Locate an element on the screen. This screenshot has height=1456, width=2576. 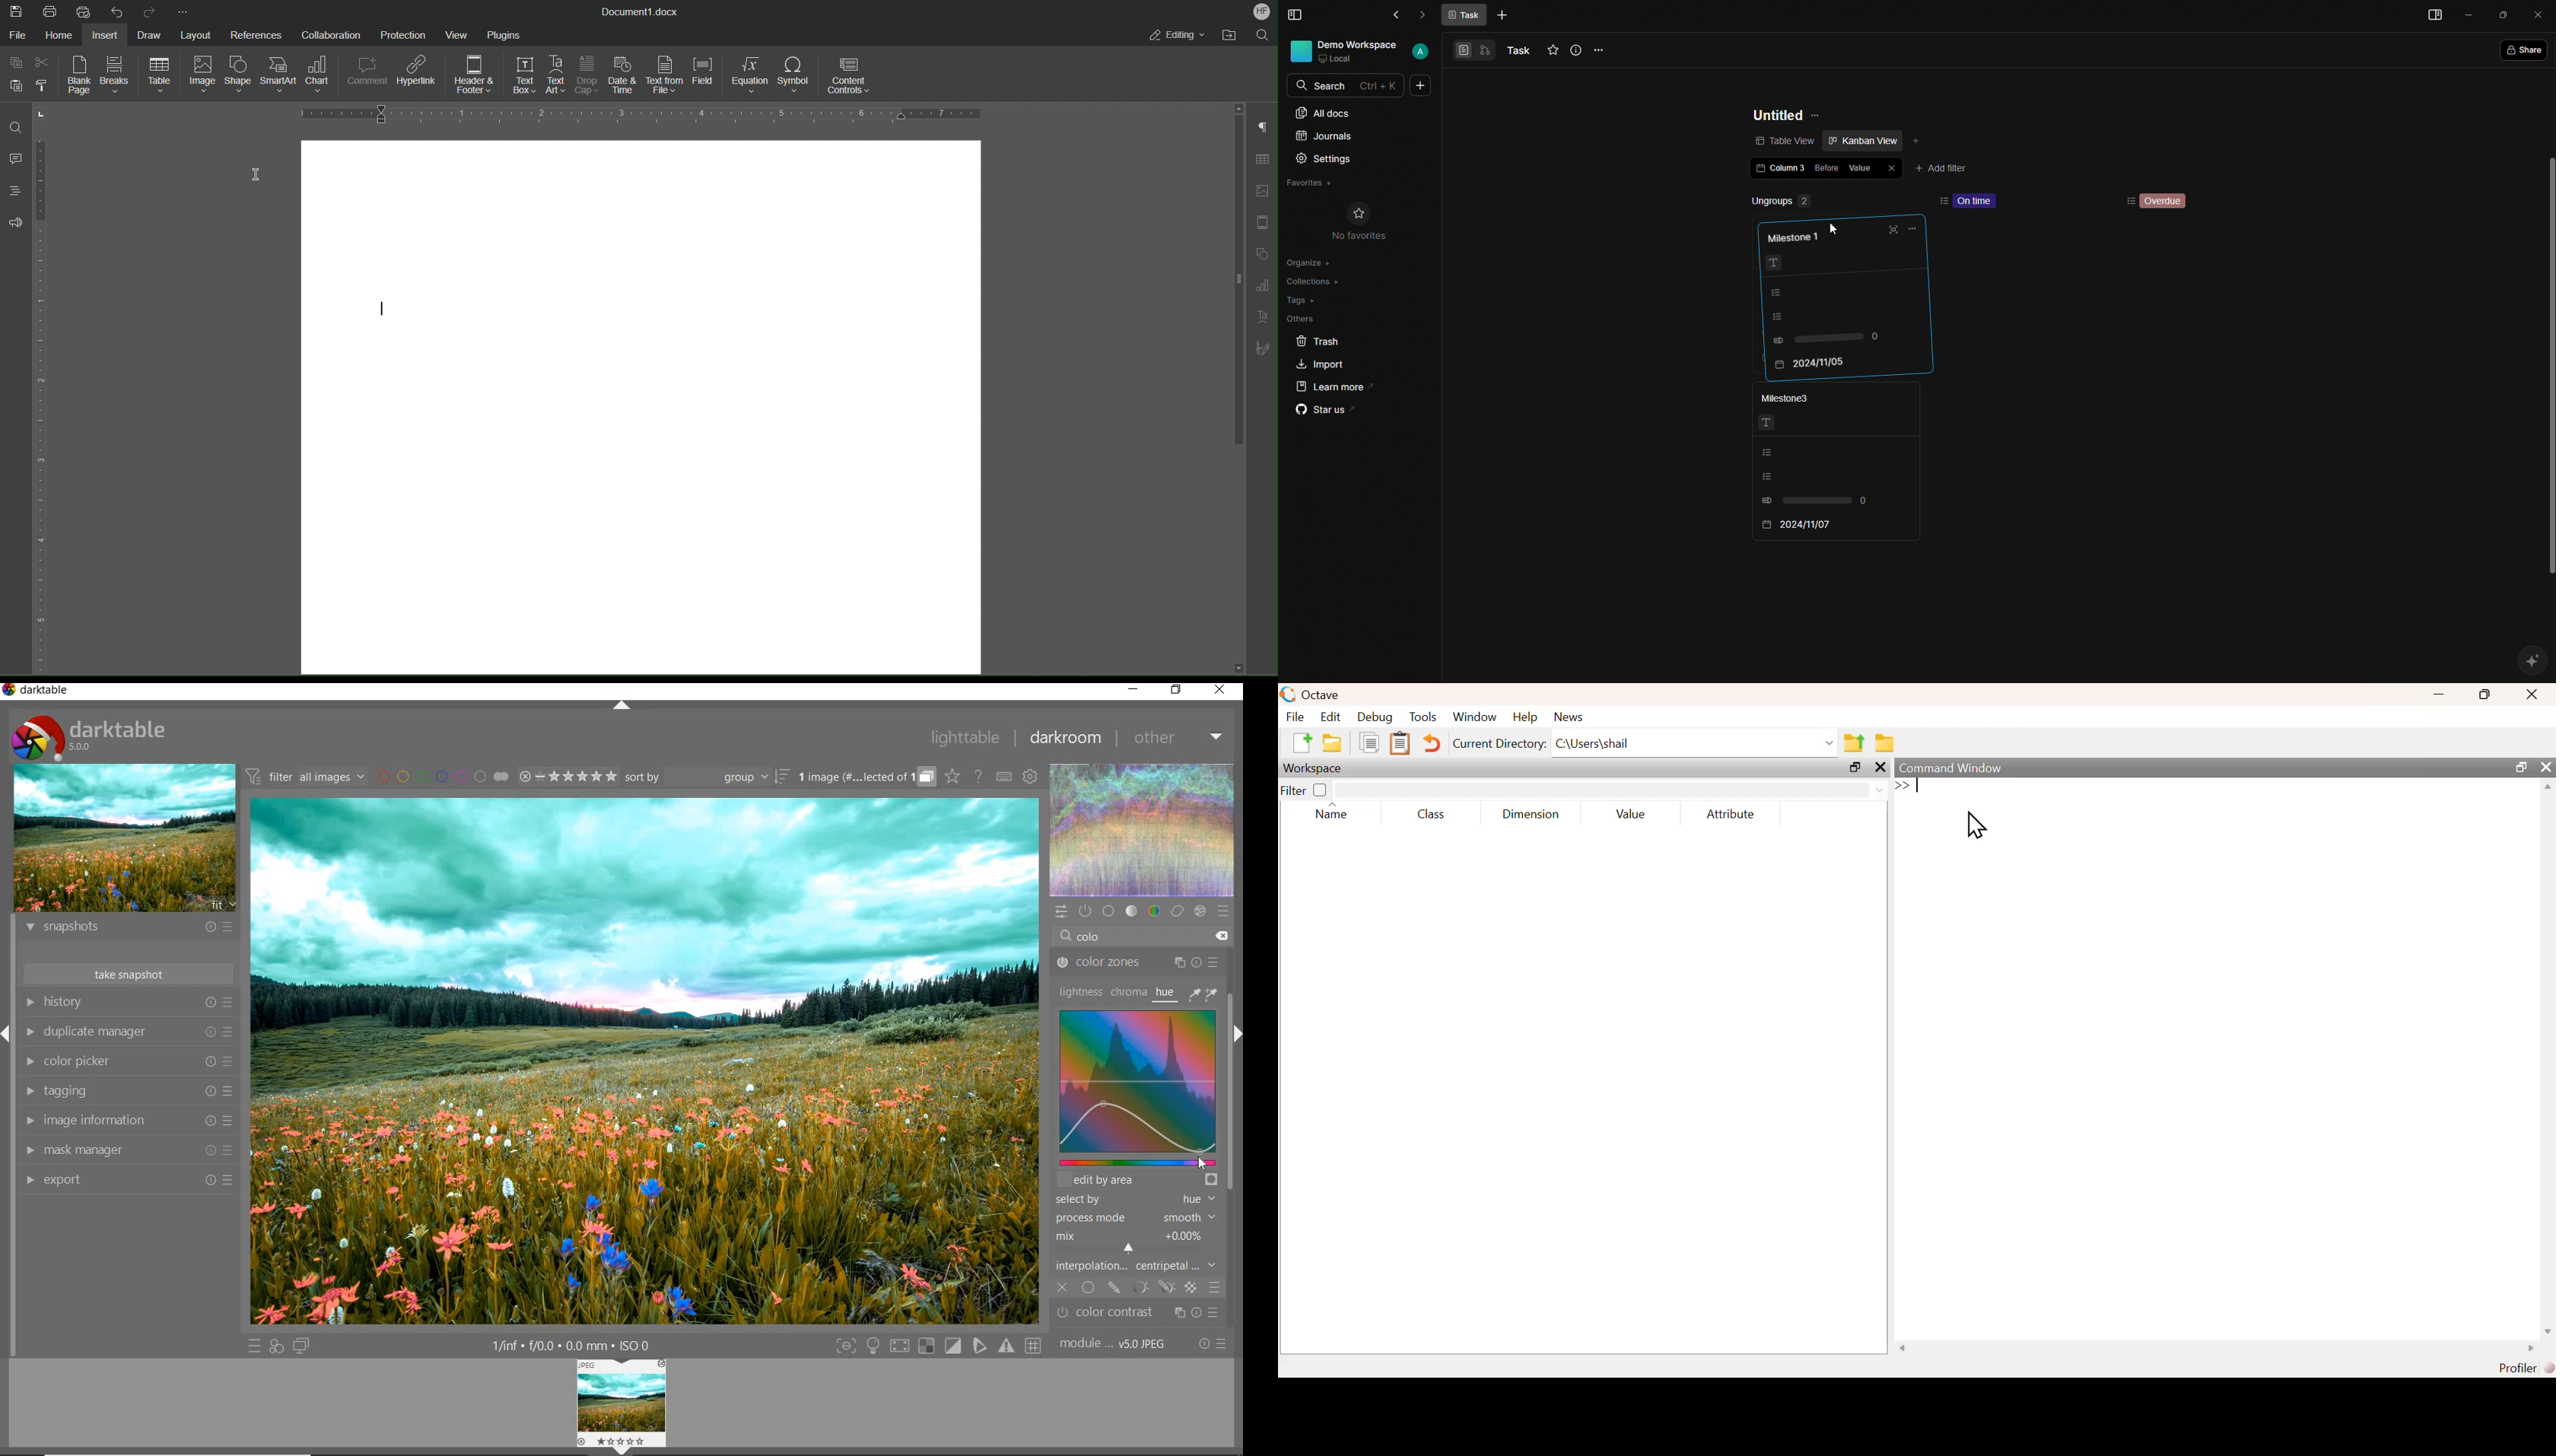
export is located at coordinates (127, 1179).